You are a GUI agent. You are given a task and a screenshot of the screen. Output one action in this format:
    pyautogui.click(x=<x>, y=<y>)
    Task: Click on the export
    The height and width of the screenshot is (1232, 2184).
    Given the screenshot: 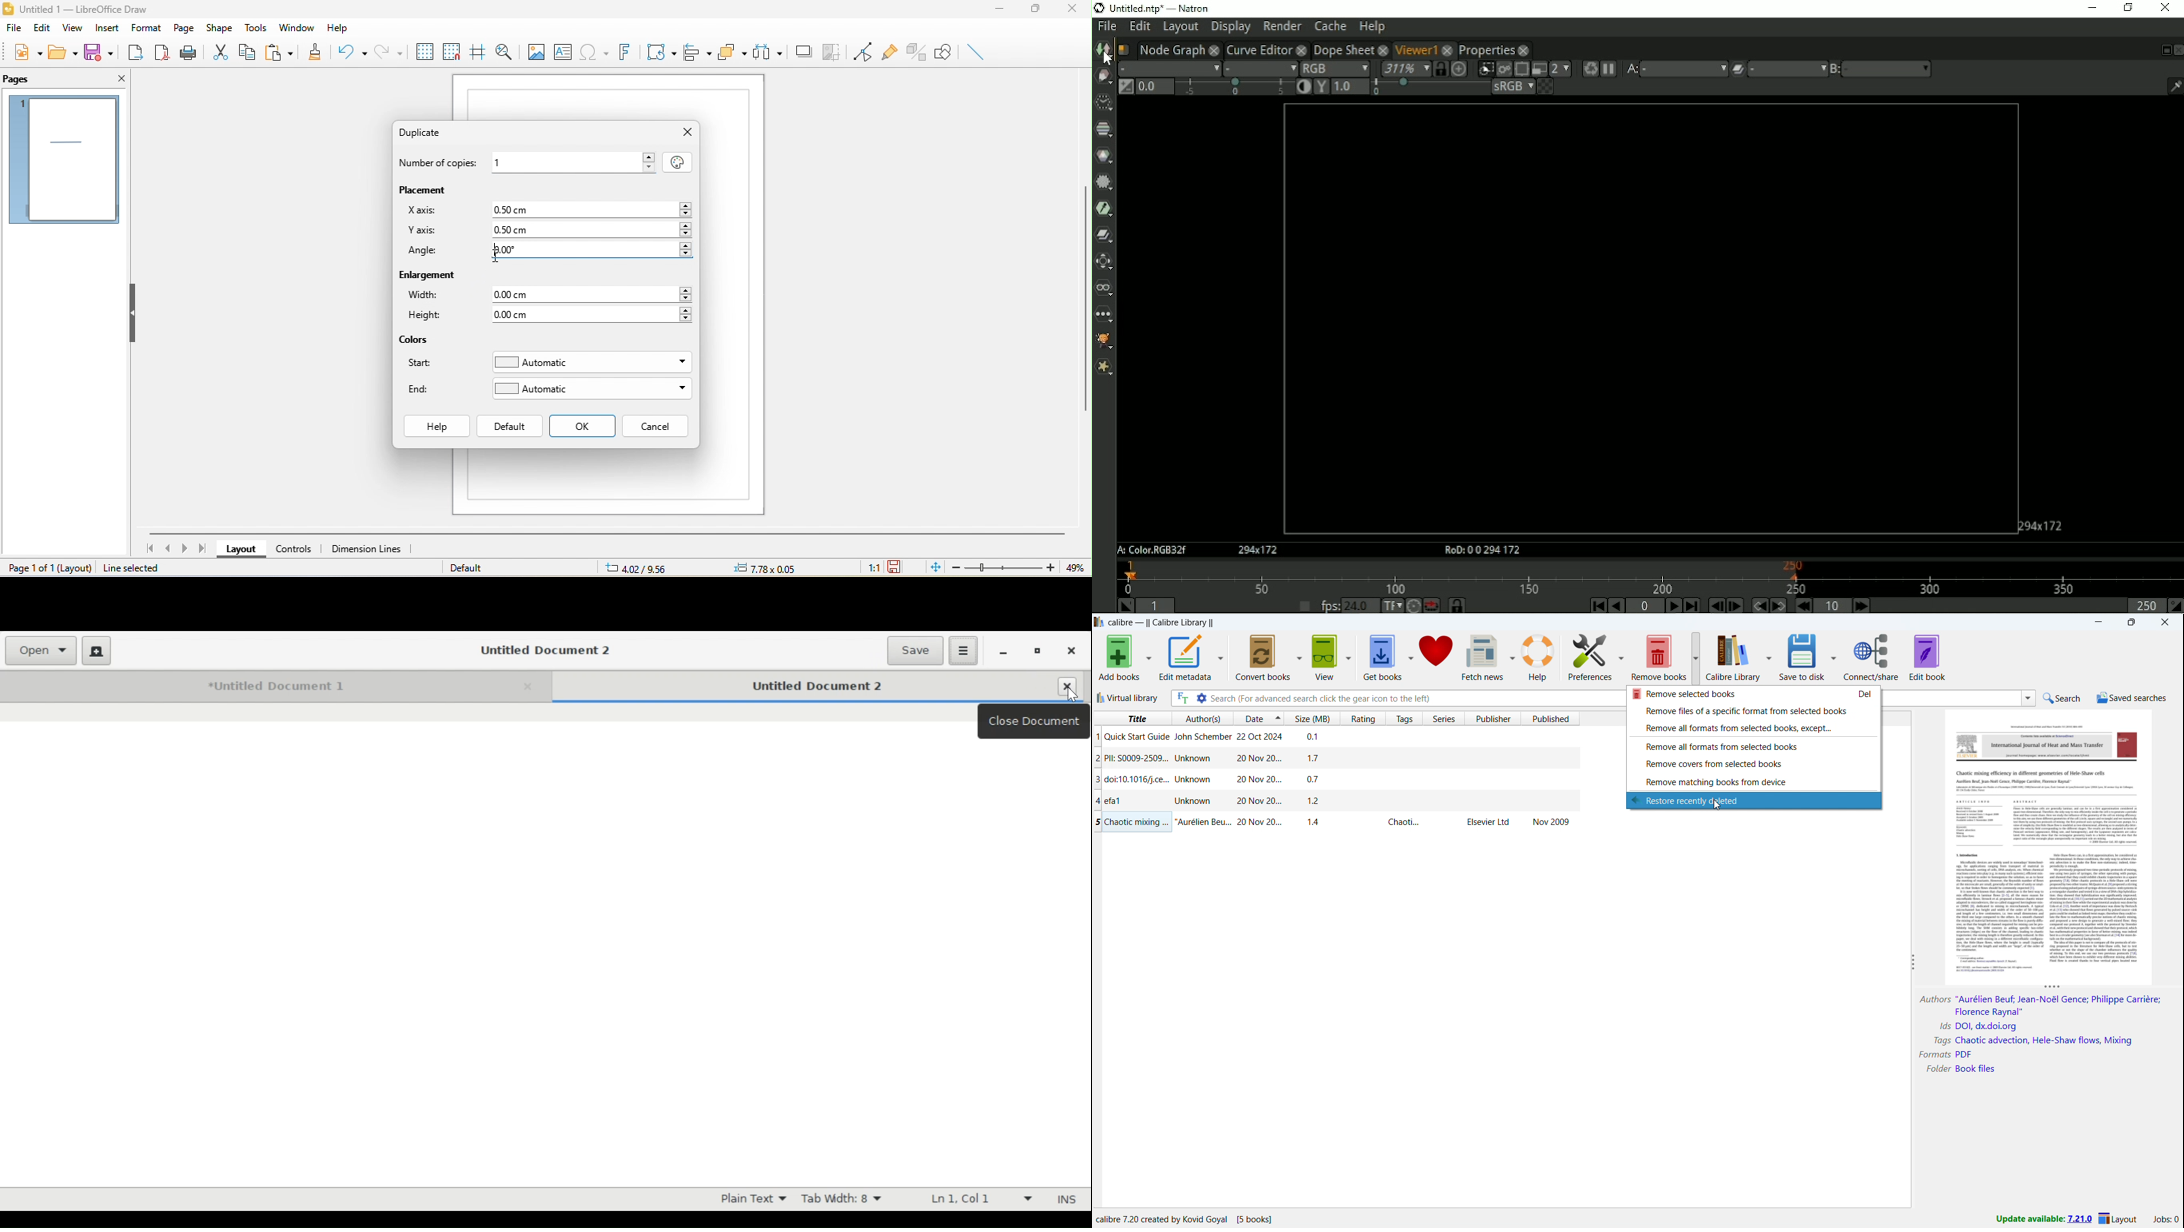 What is the action you would take?
    pyautogui.click(x=137, y=54)
    